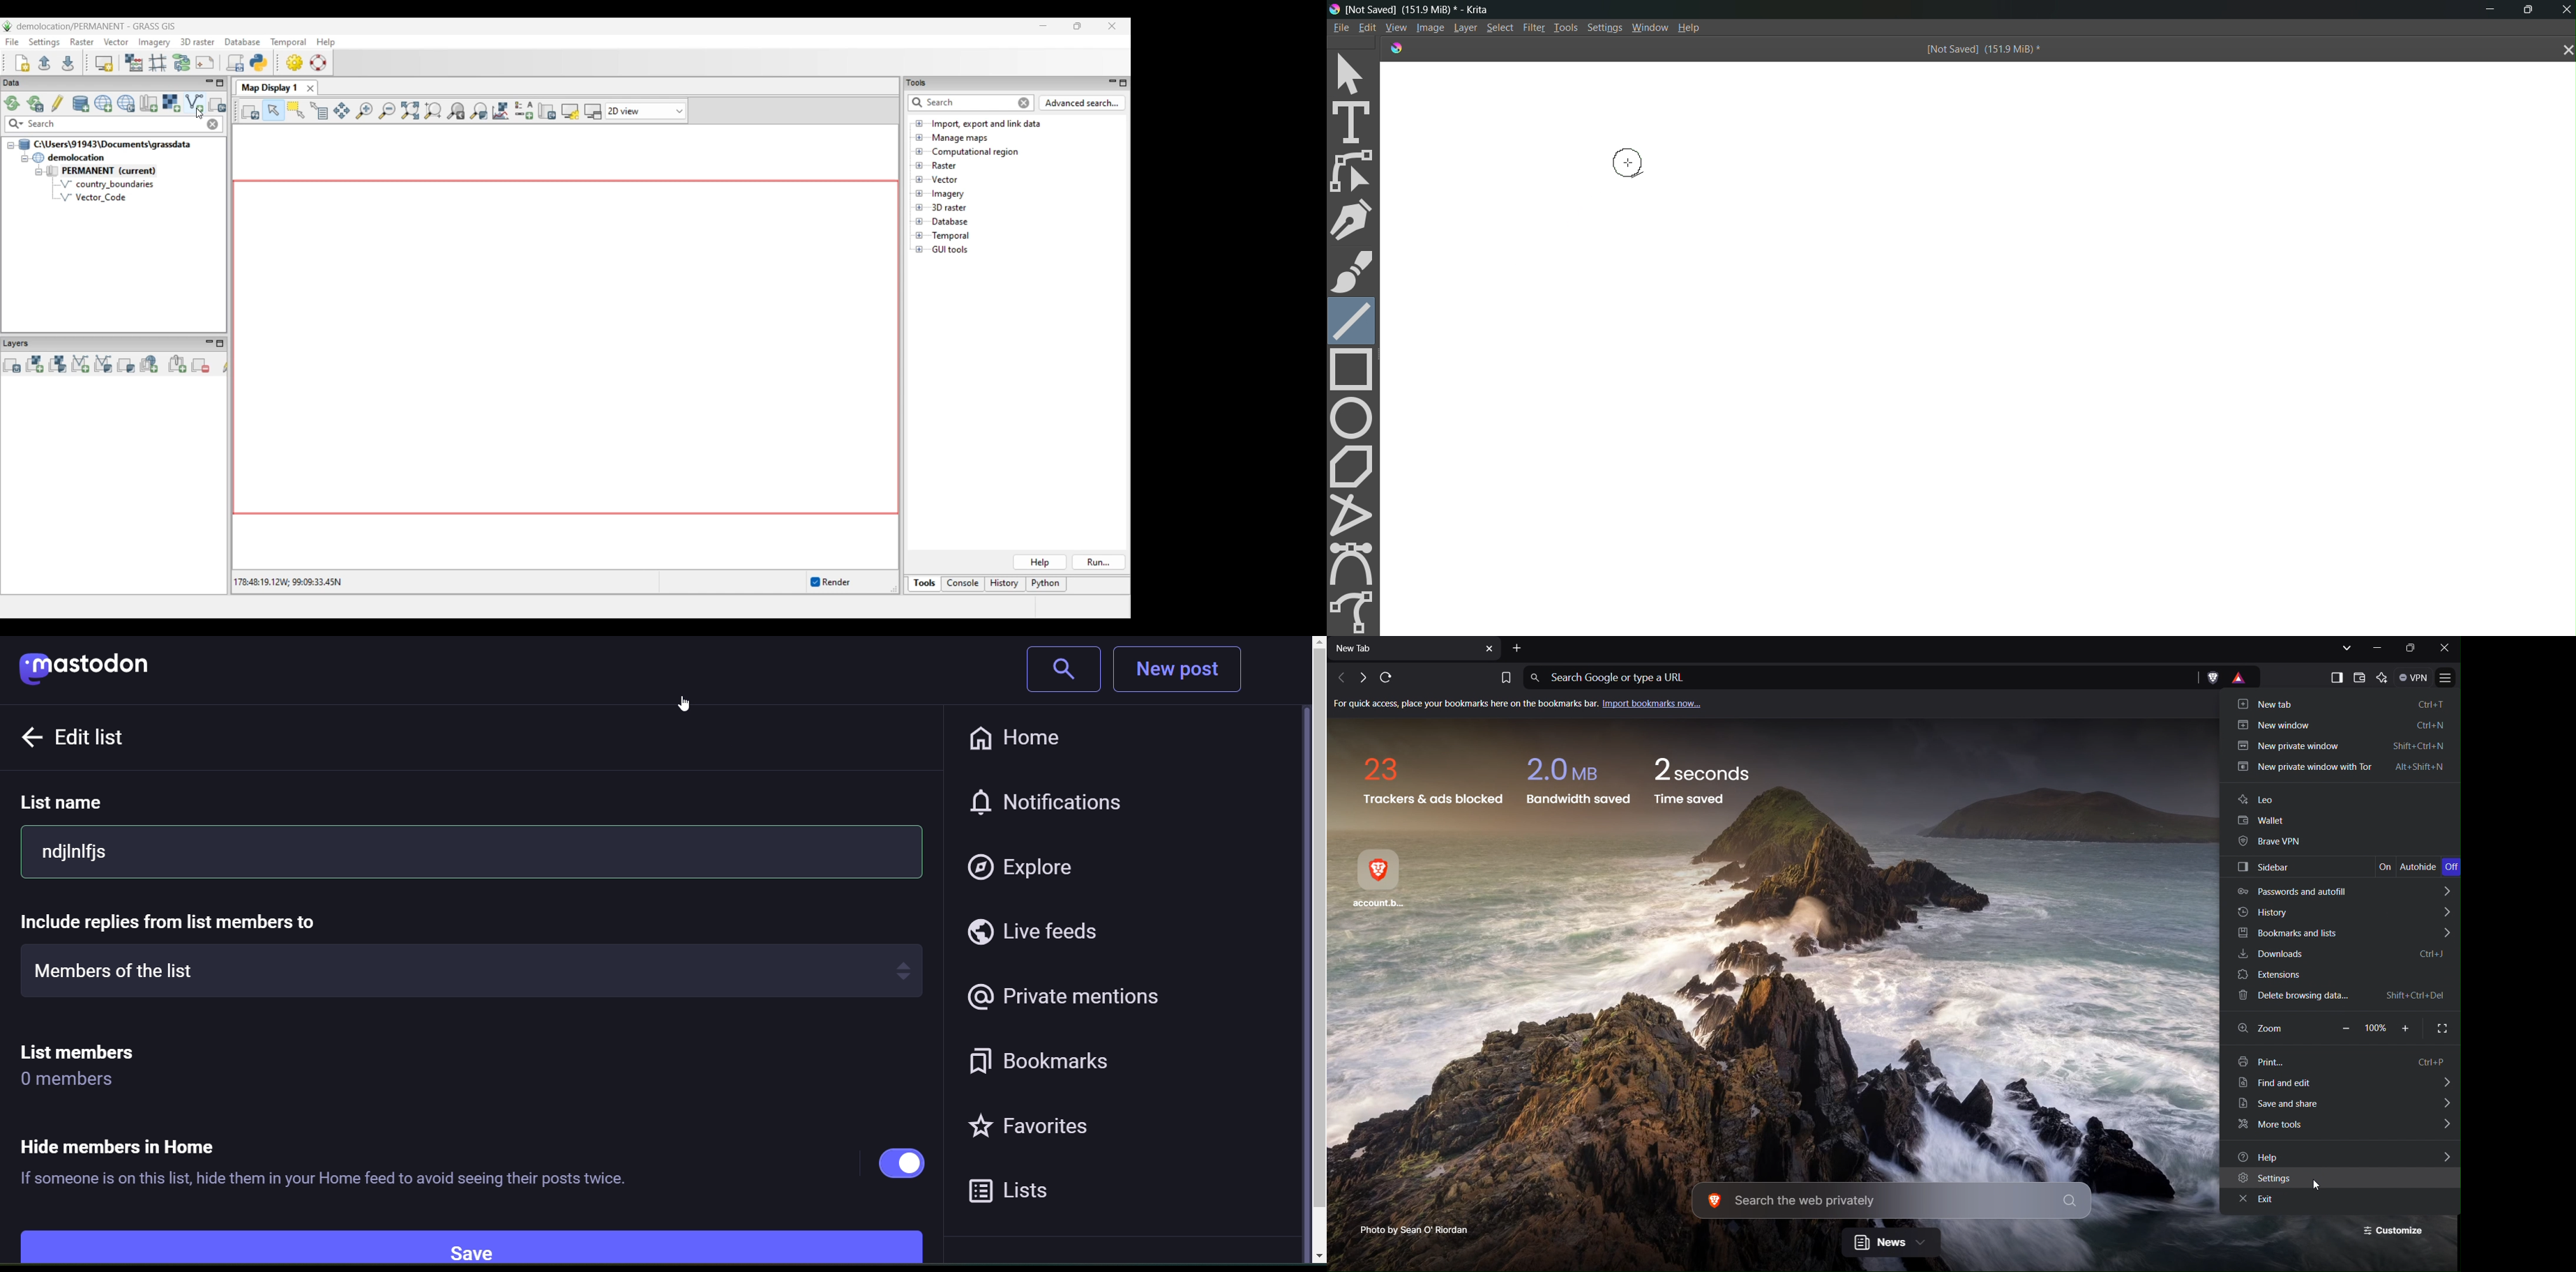 This screenshot has width=2576, height=1288. I want to click on List all tabs, so click(2346, 648).